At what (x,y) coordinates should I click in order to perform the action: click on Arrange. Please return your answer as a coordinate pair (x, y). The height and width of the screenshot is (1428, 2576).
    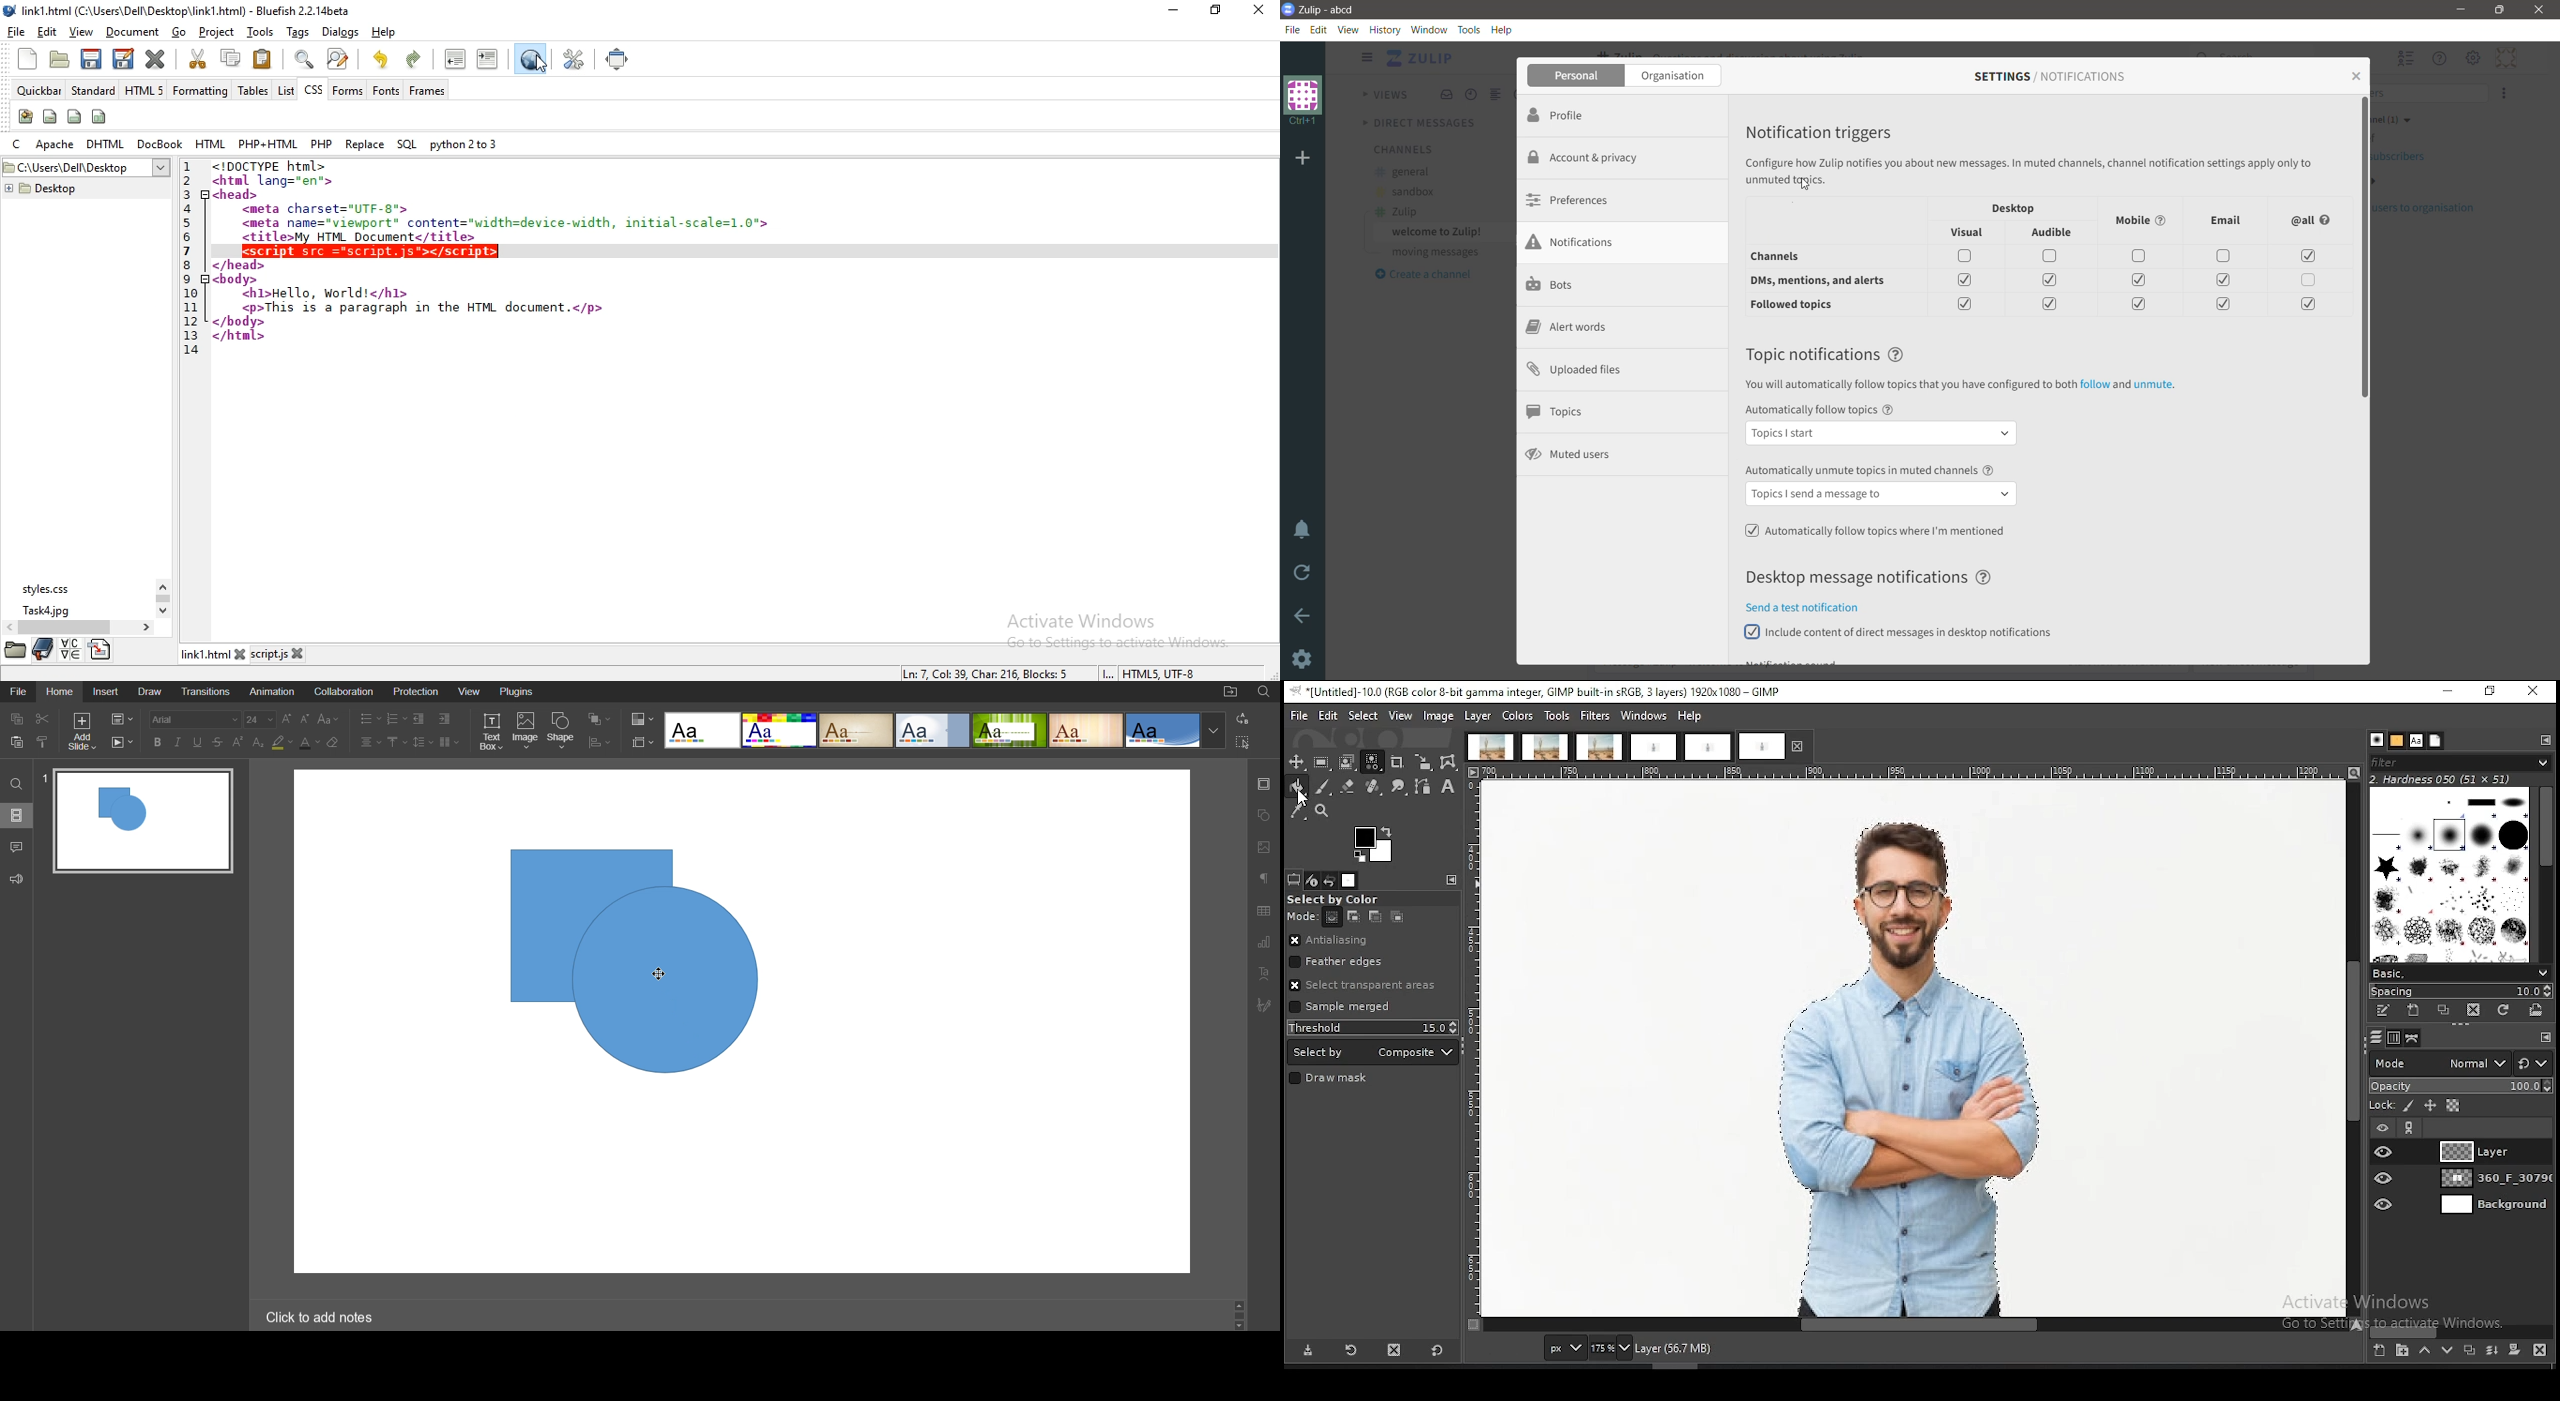
    Looking at the image, I should click on (599, 718).